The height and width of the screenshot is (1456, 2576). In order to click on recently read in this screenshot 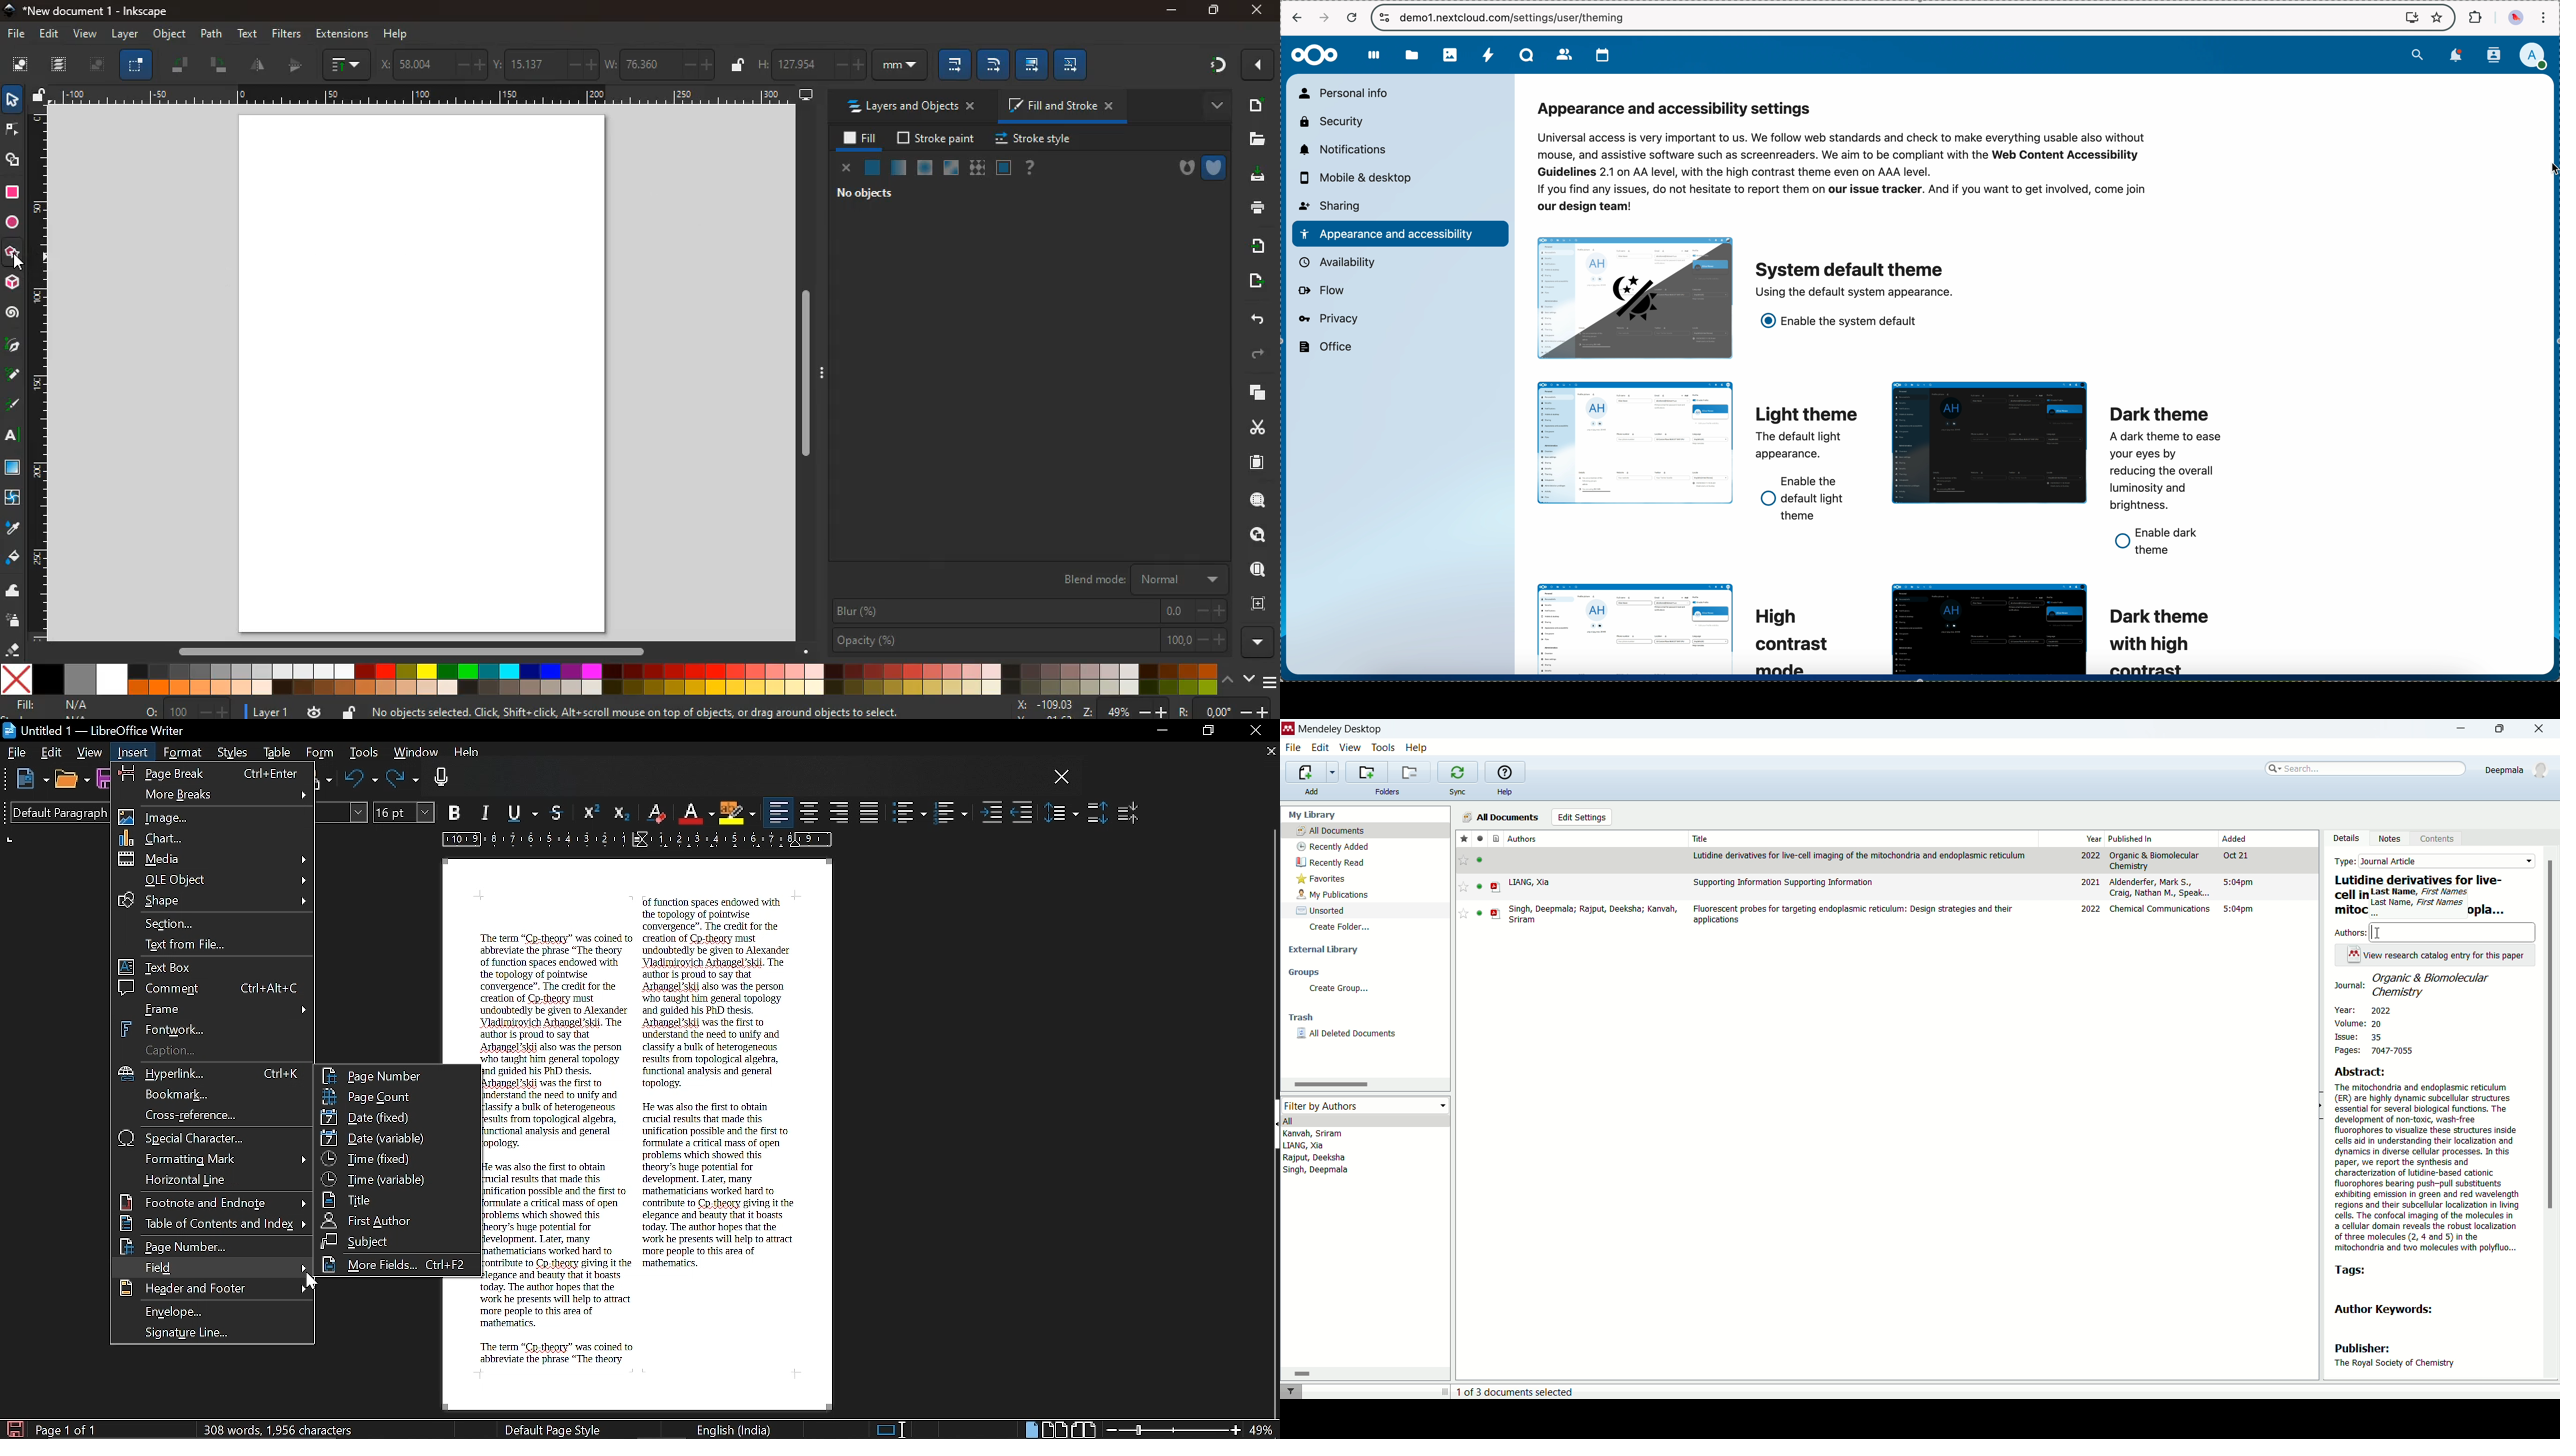, I will do `click(1336, 862)`.